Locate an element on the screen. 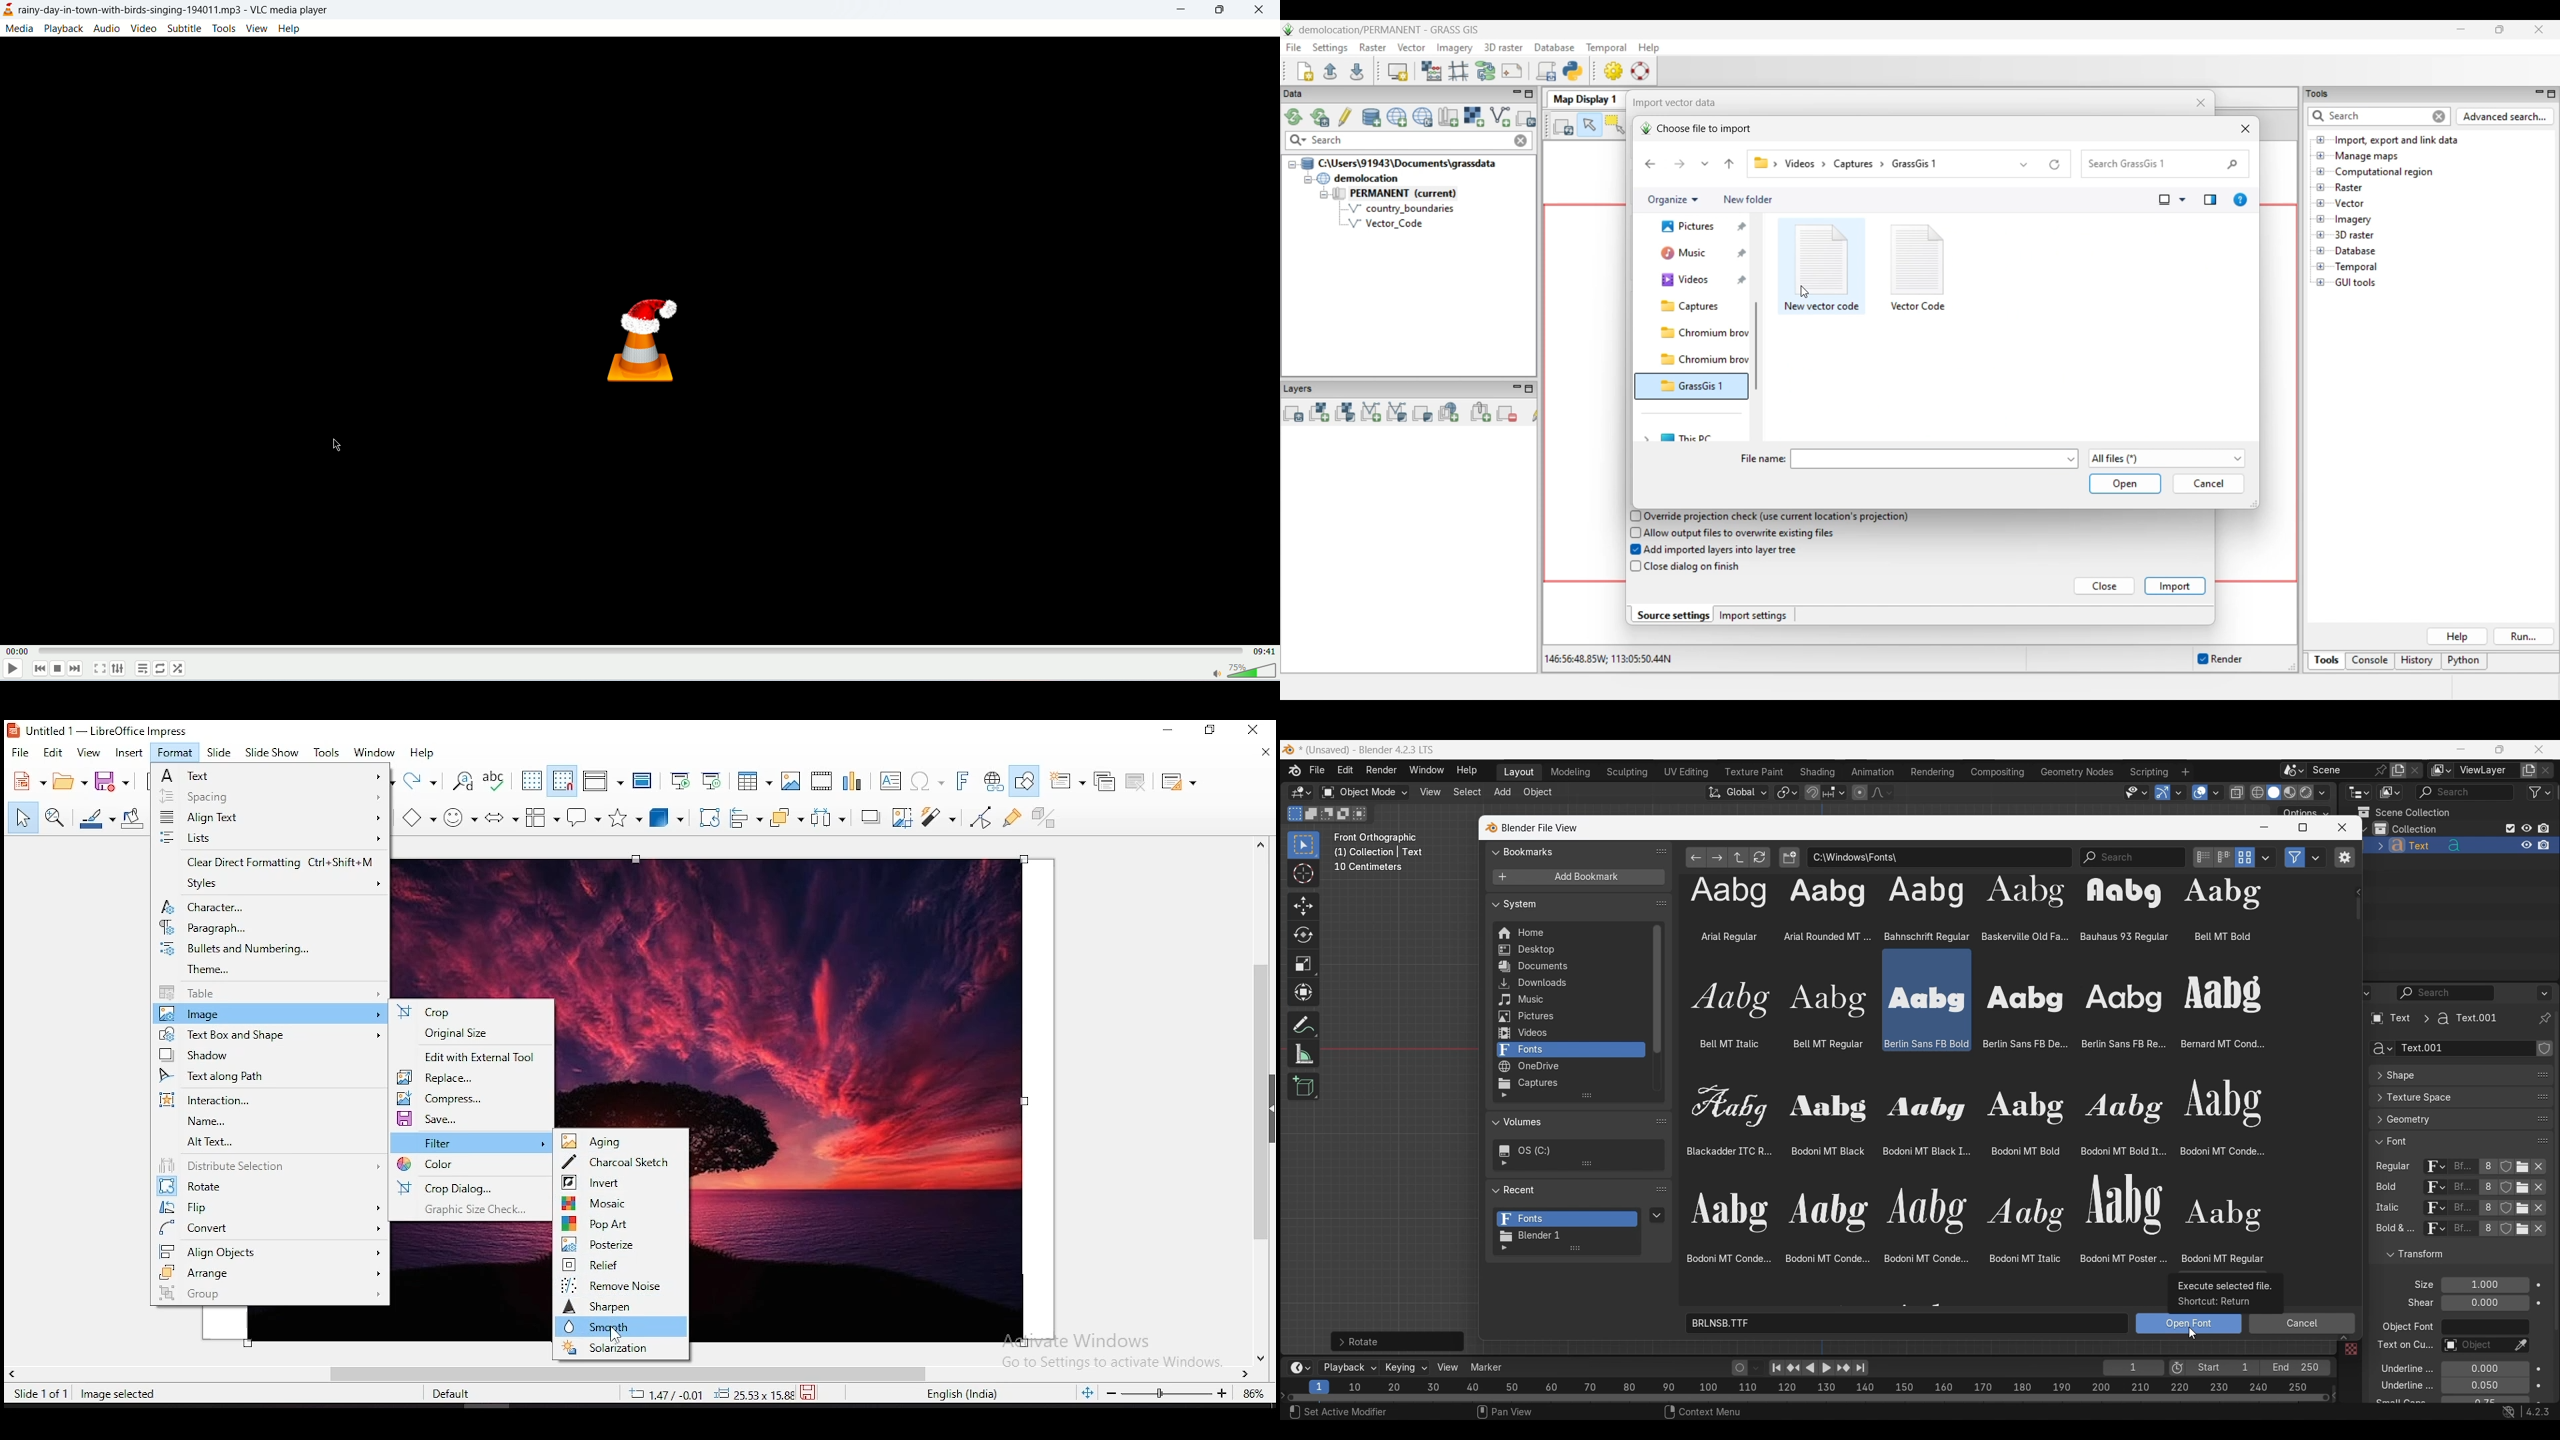 This screenshot has height=1456, width=2576. fill color is located at coordinates (132, 817).